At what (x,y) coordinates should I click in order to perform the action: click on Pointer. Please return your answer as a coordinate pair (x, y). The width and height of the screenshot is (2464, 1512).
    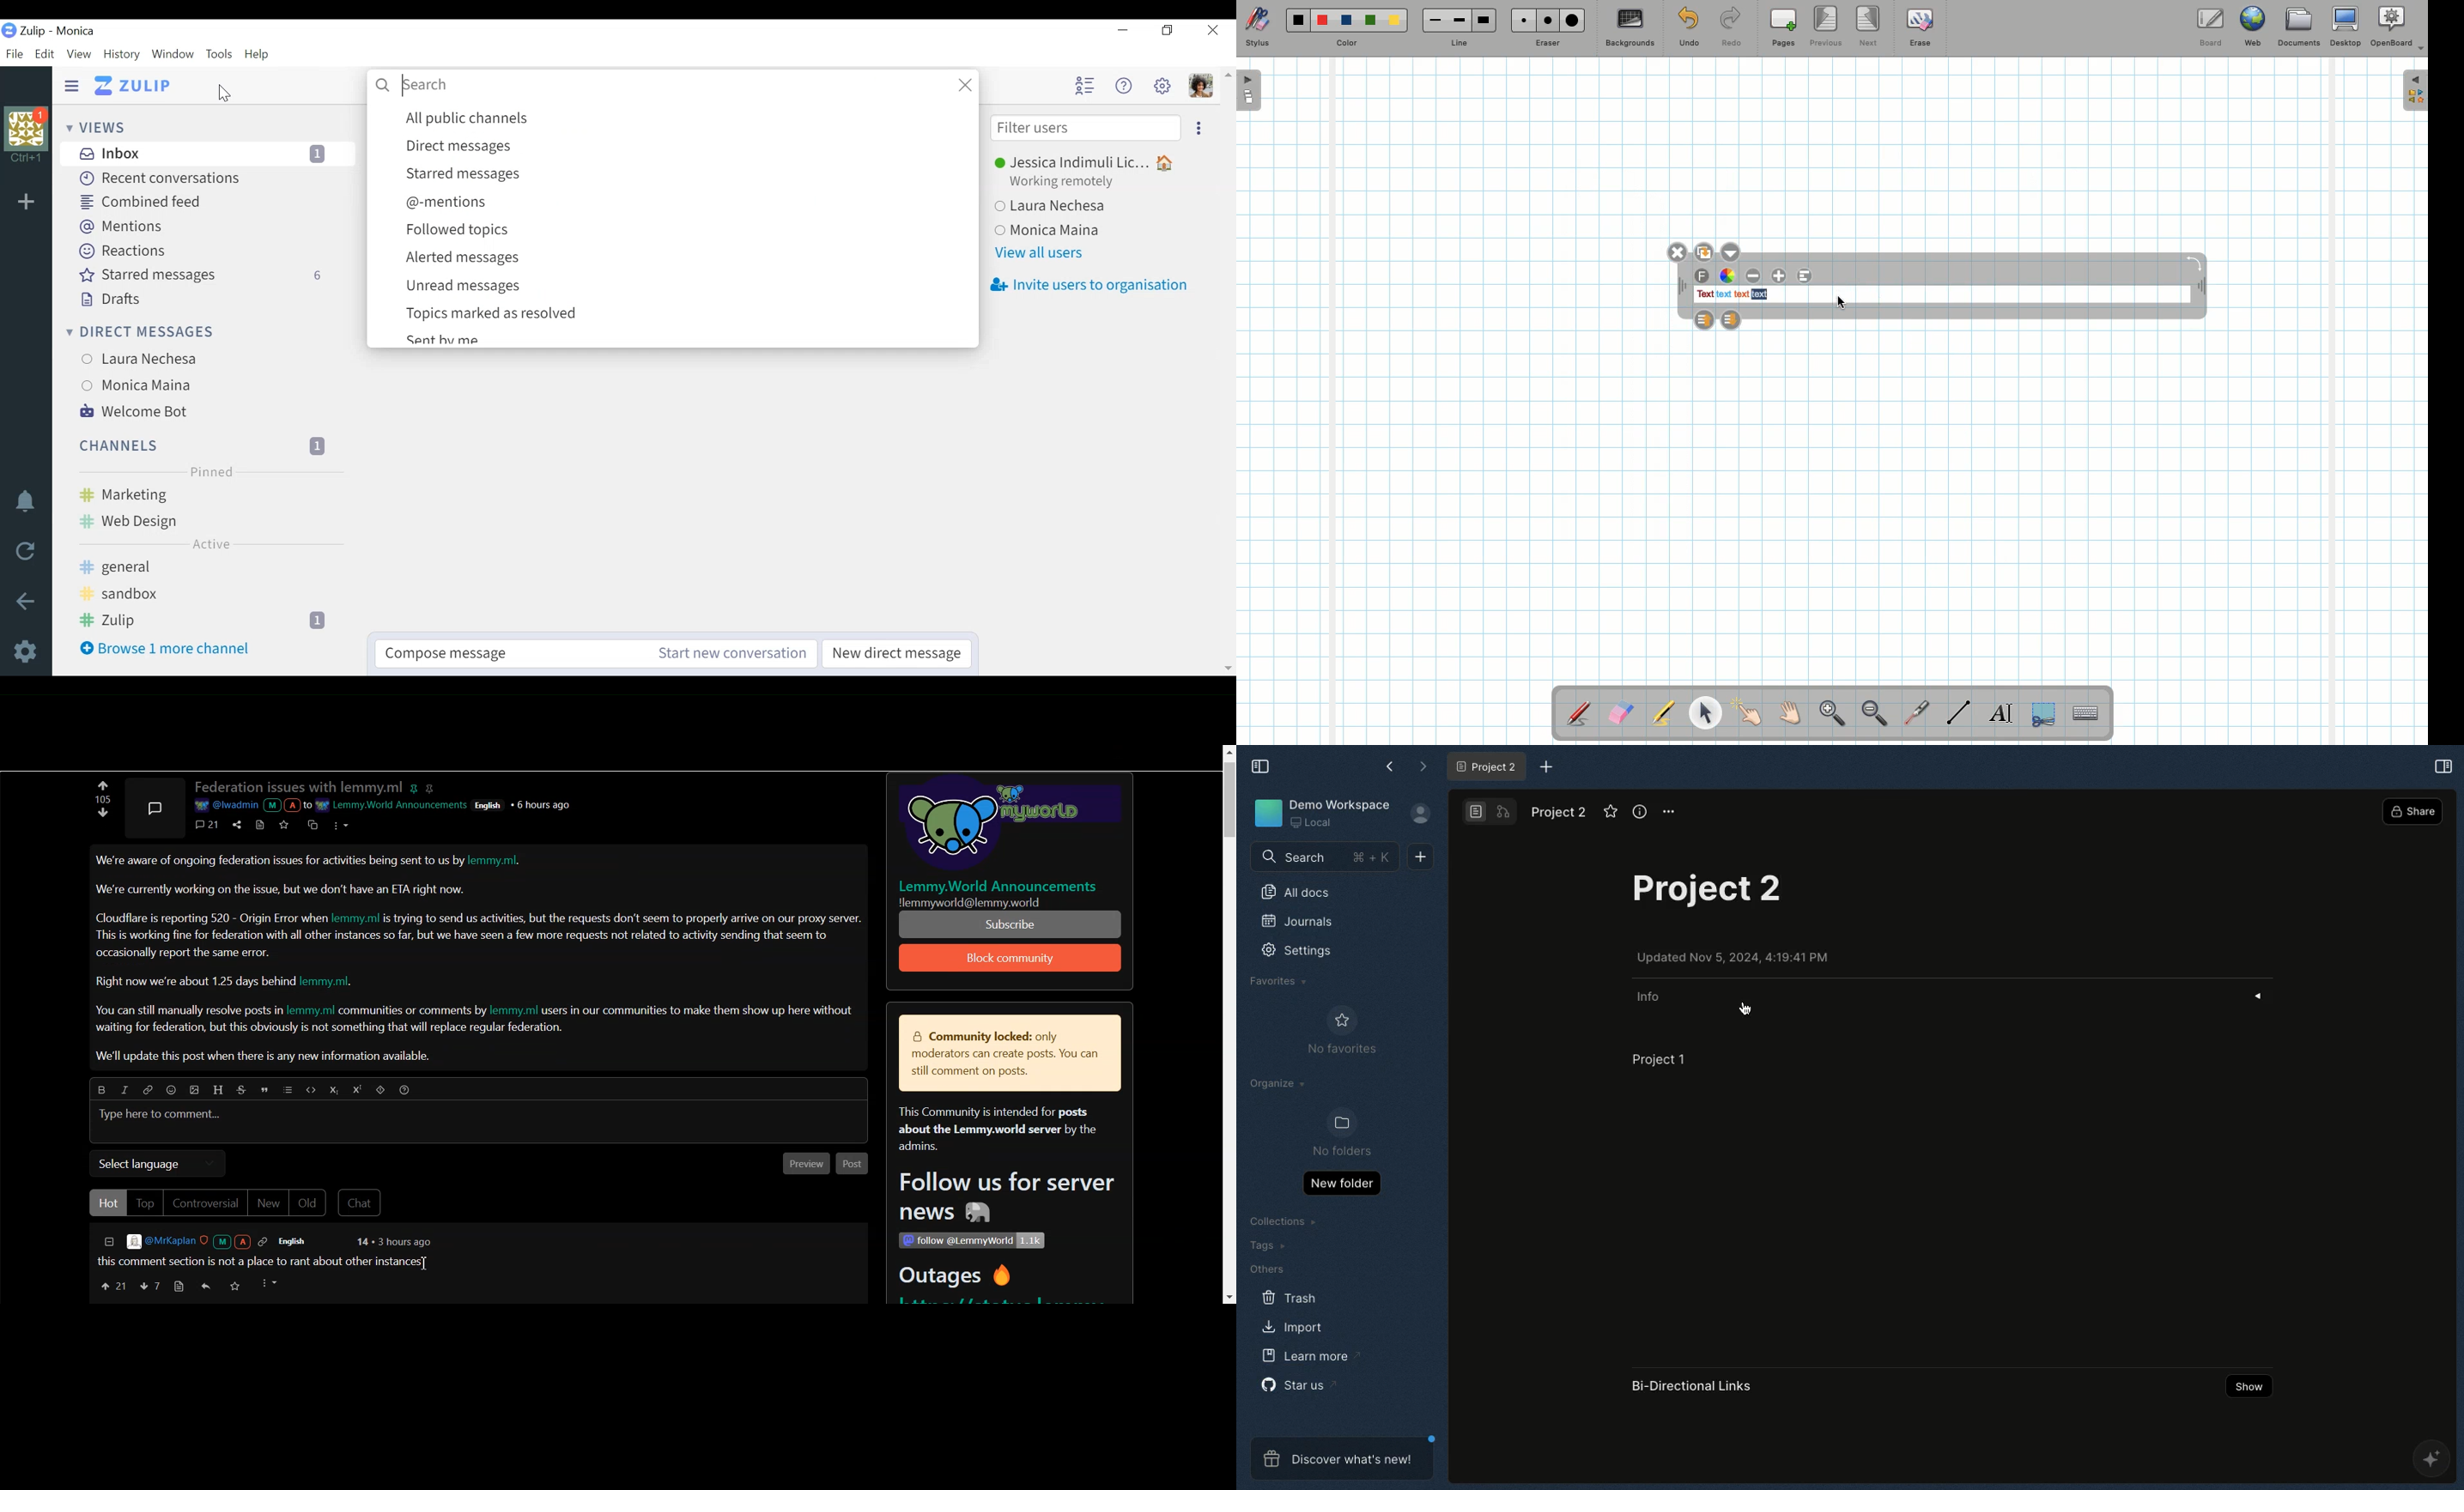
    Looking at the image, I should click on (1748, 713).